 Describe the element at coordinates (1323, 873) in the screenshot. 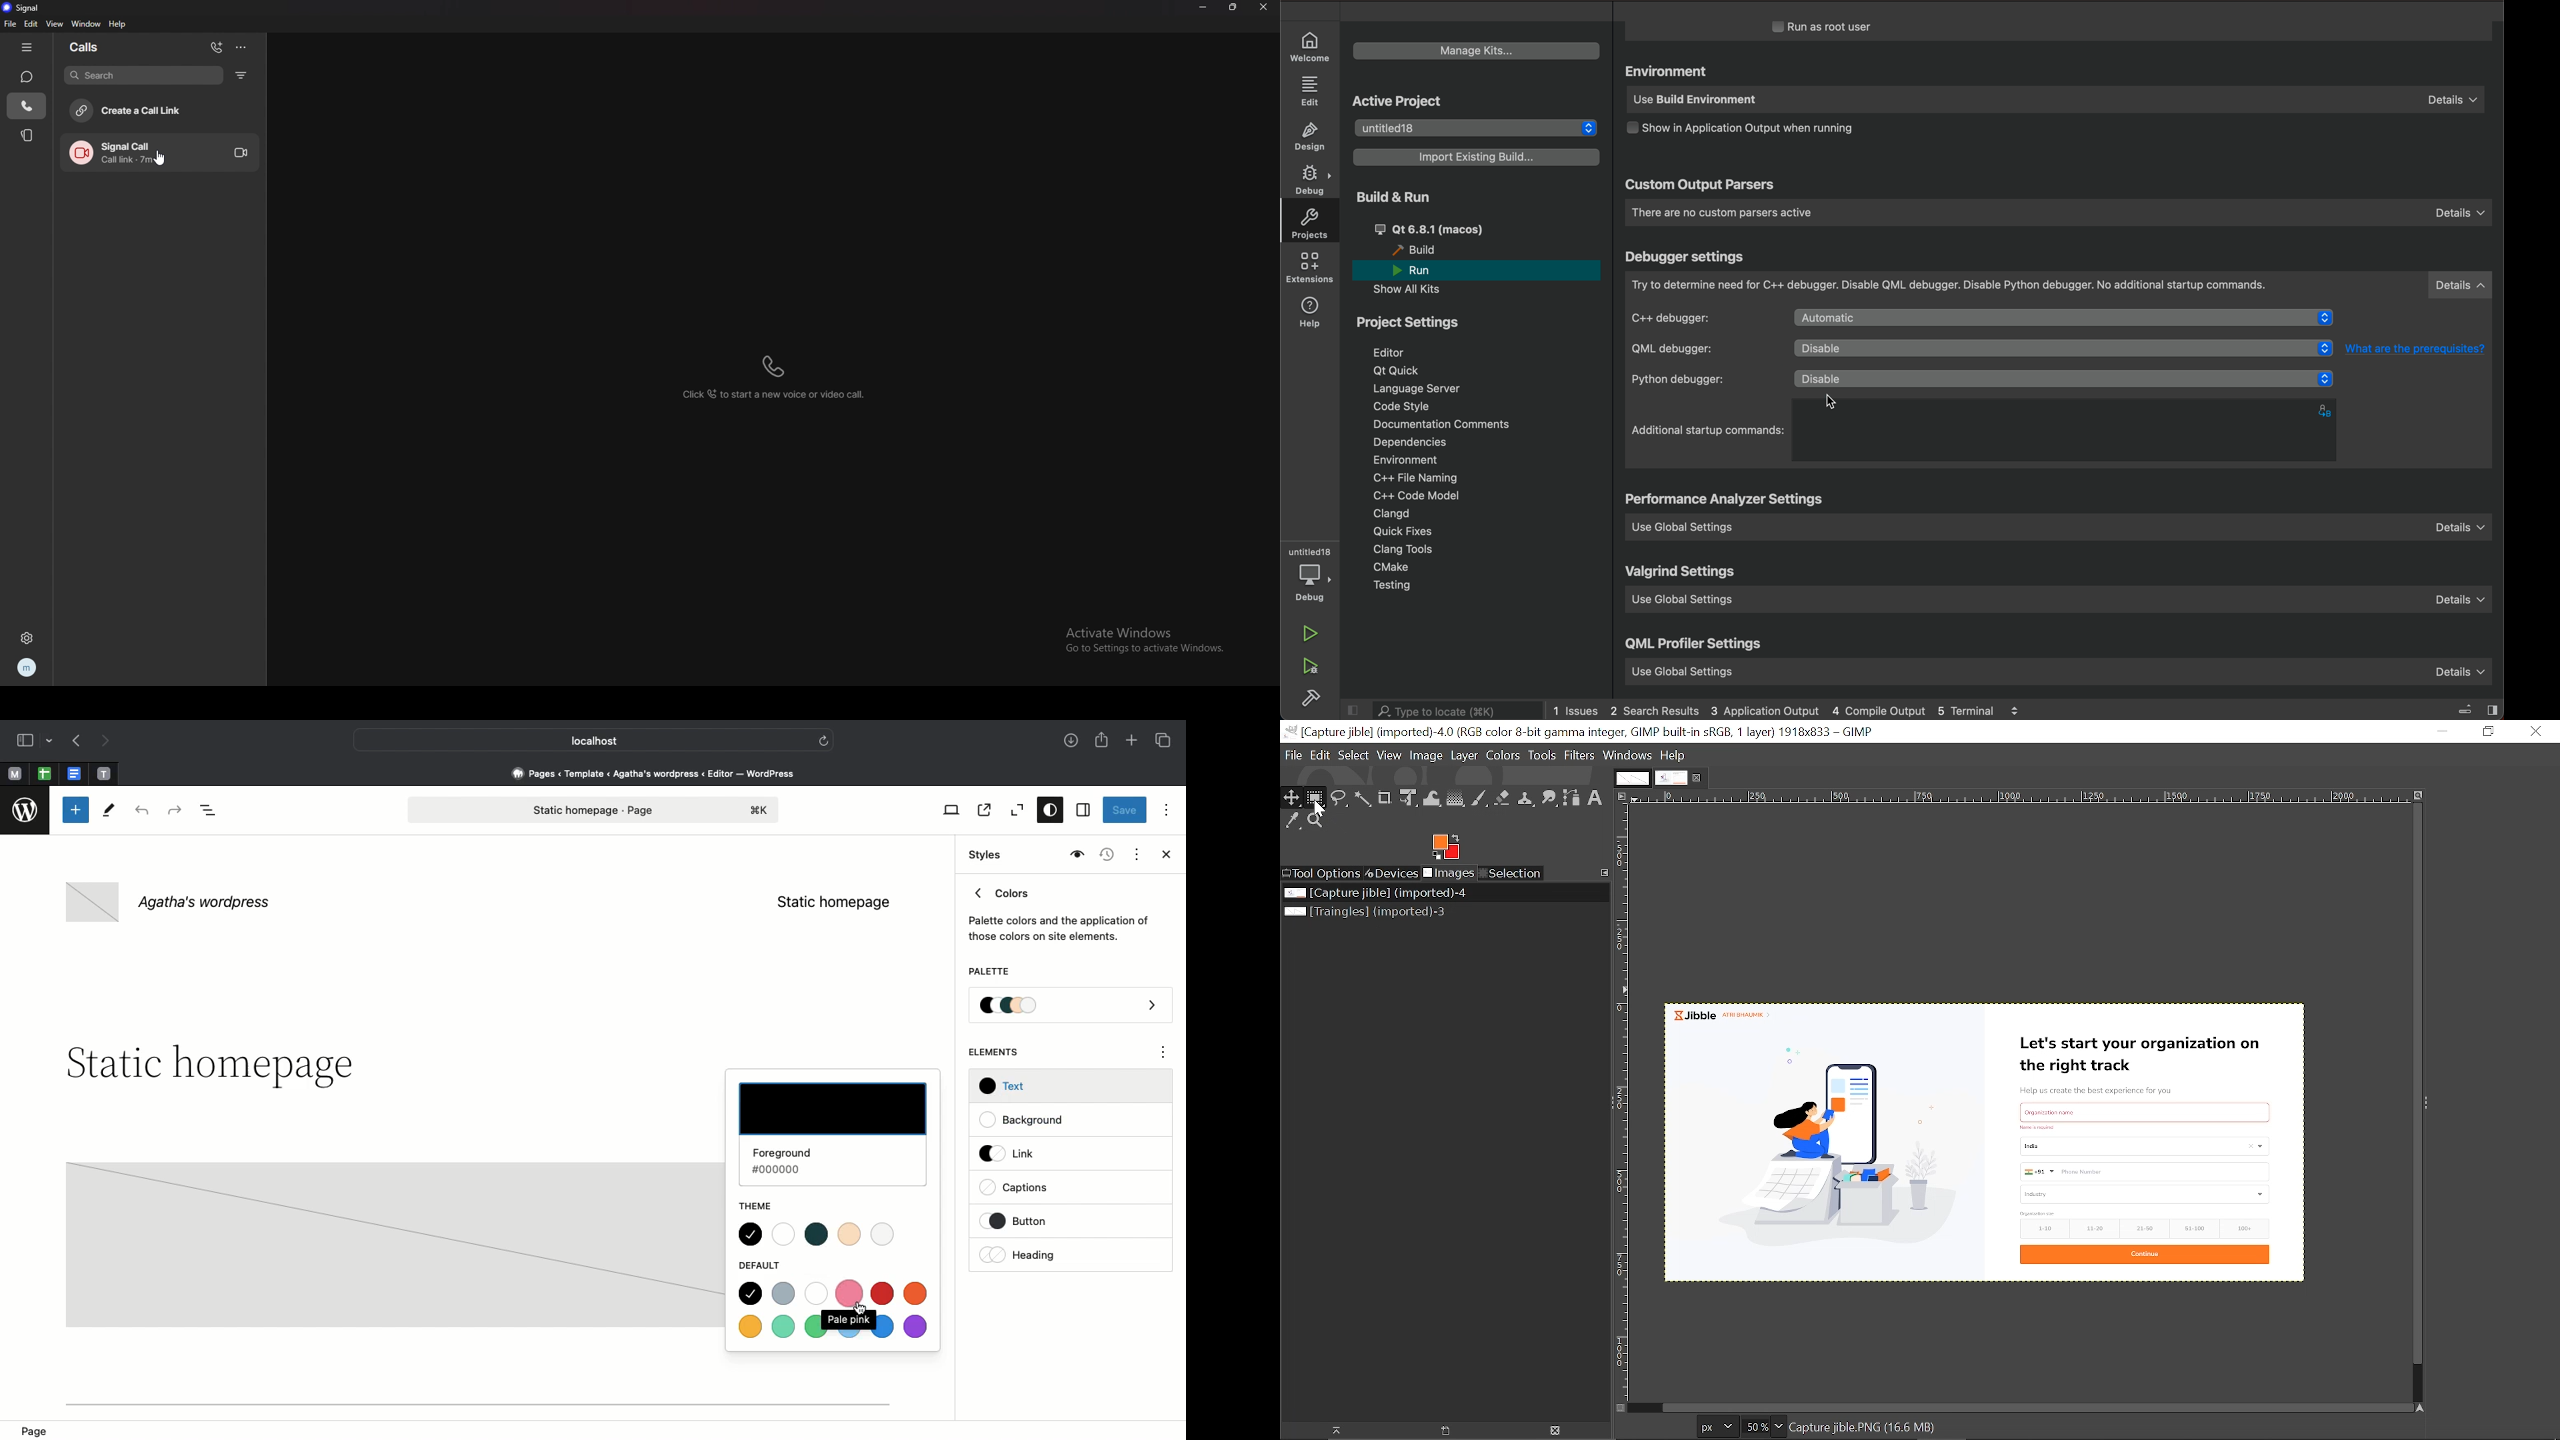

I see `Tool options` at that location.